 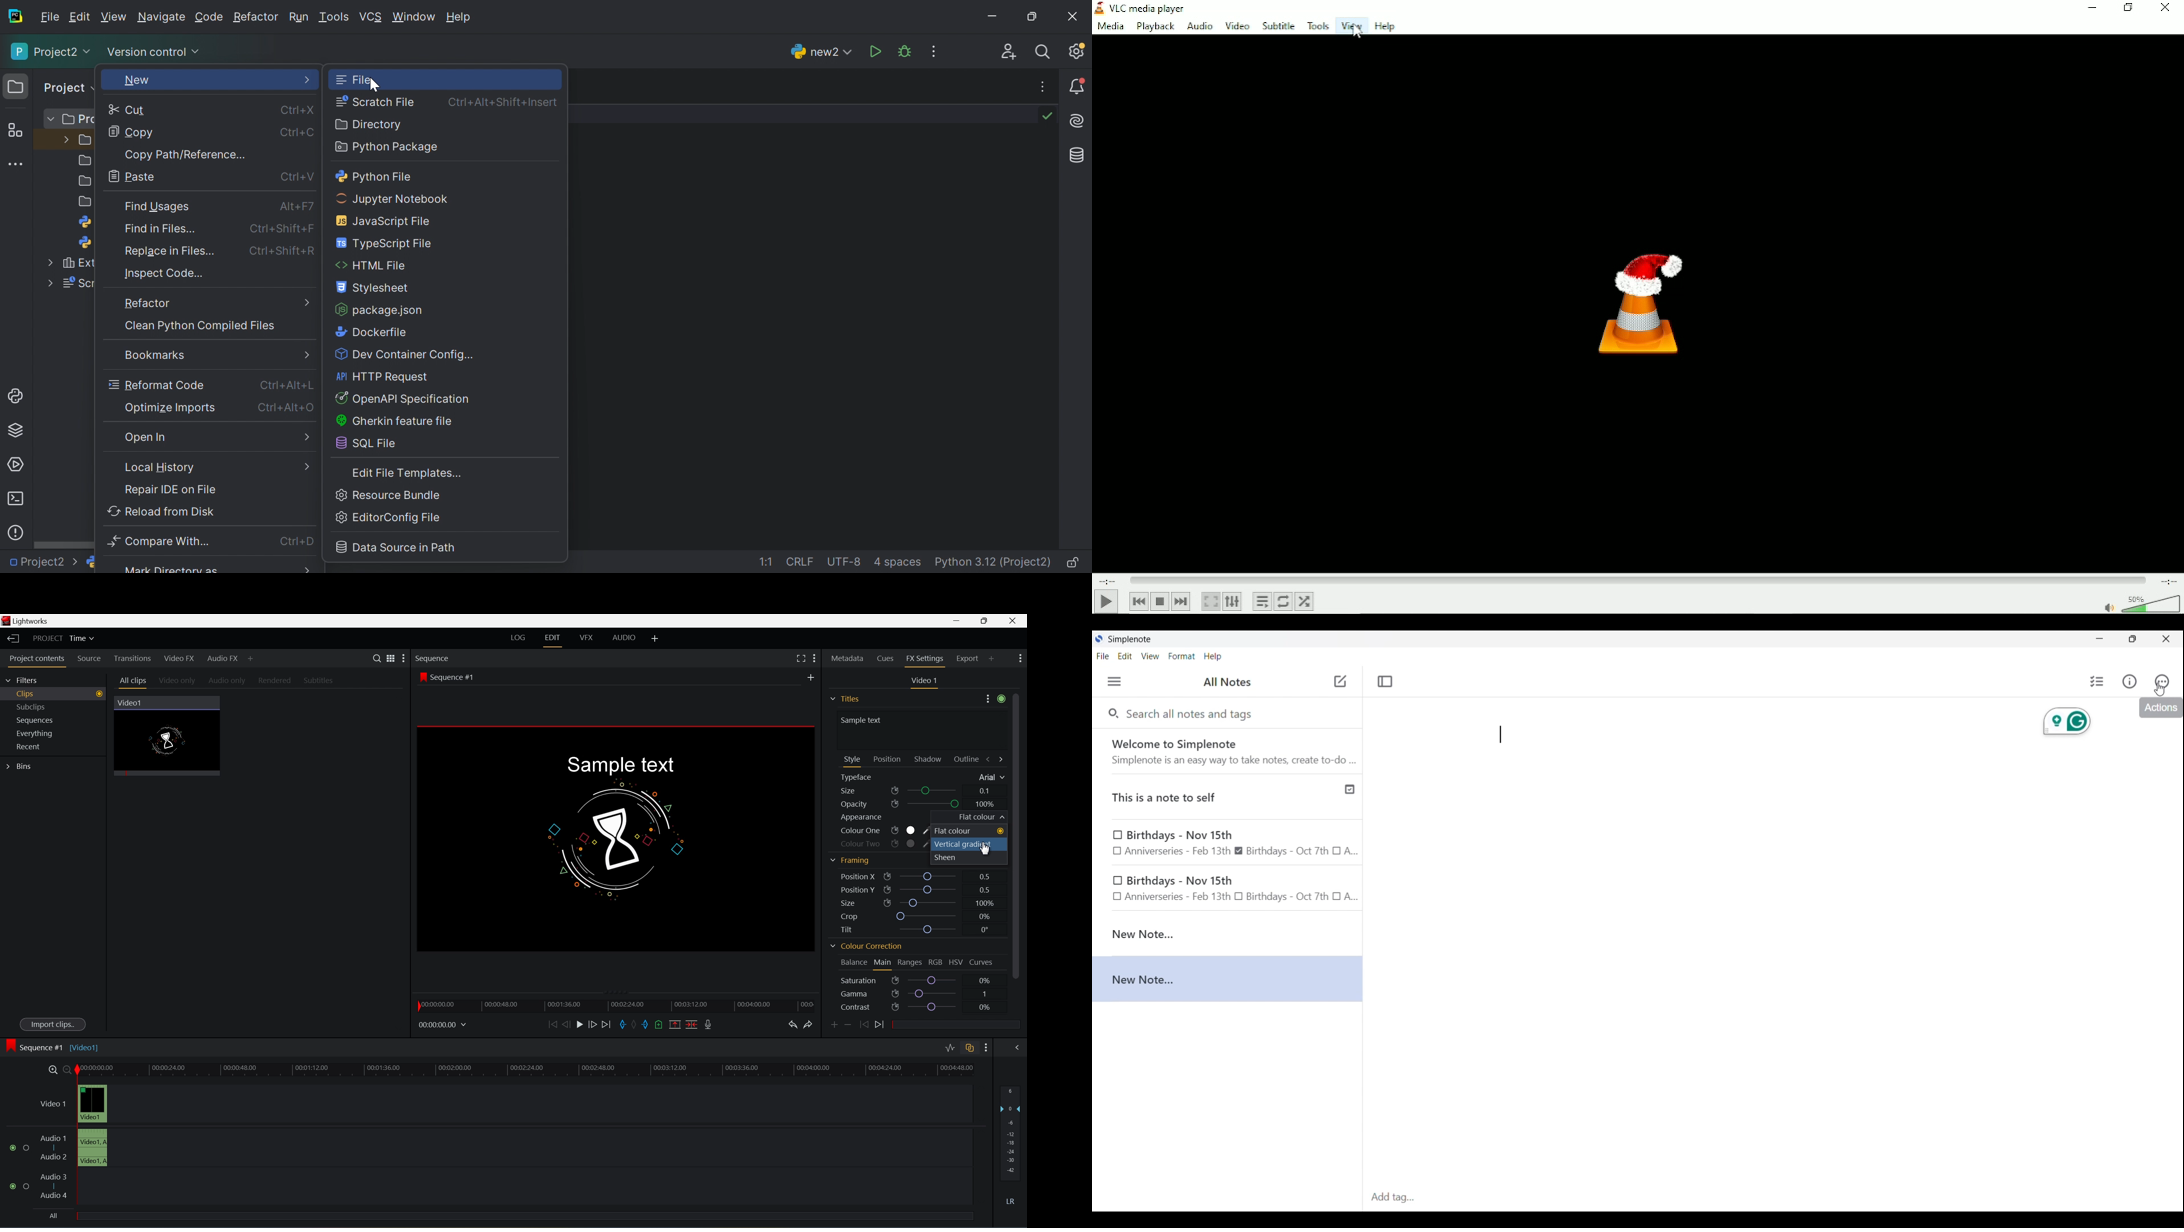 What do you see at coordinates (333, 17) in the screenshot?
I see `Tools` at bounding box center [333, 17].